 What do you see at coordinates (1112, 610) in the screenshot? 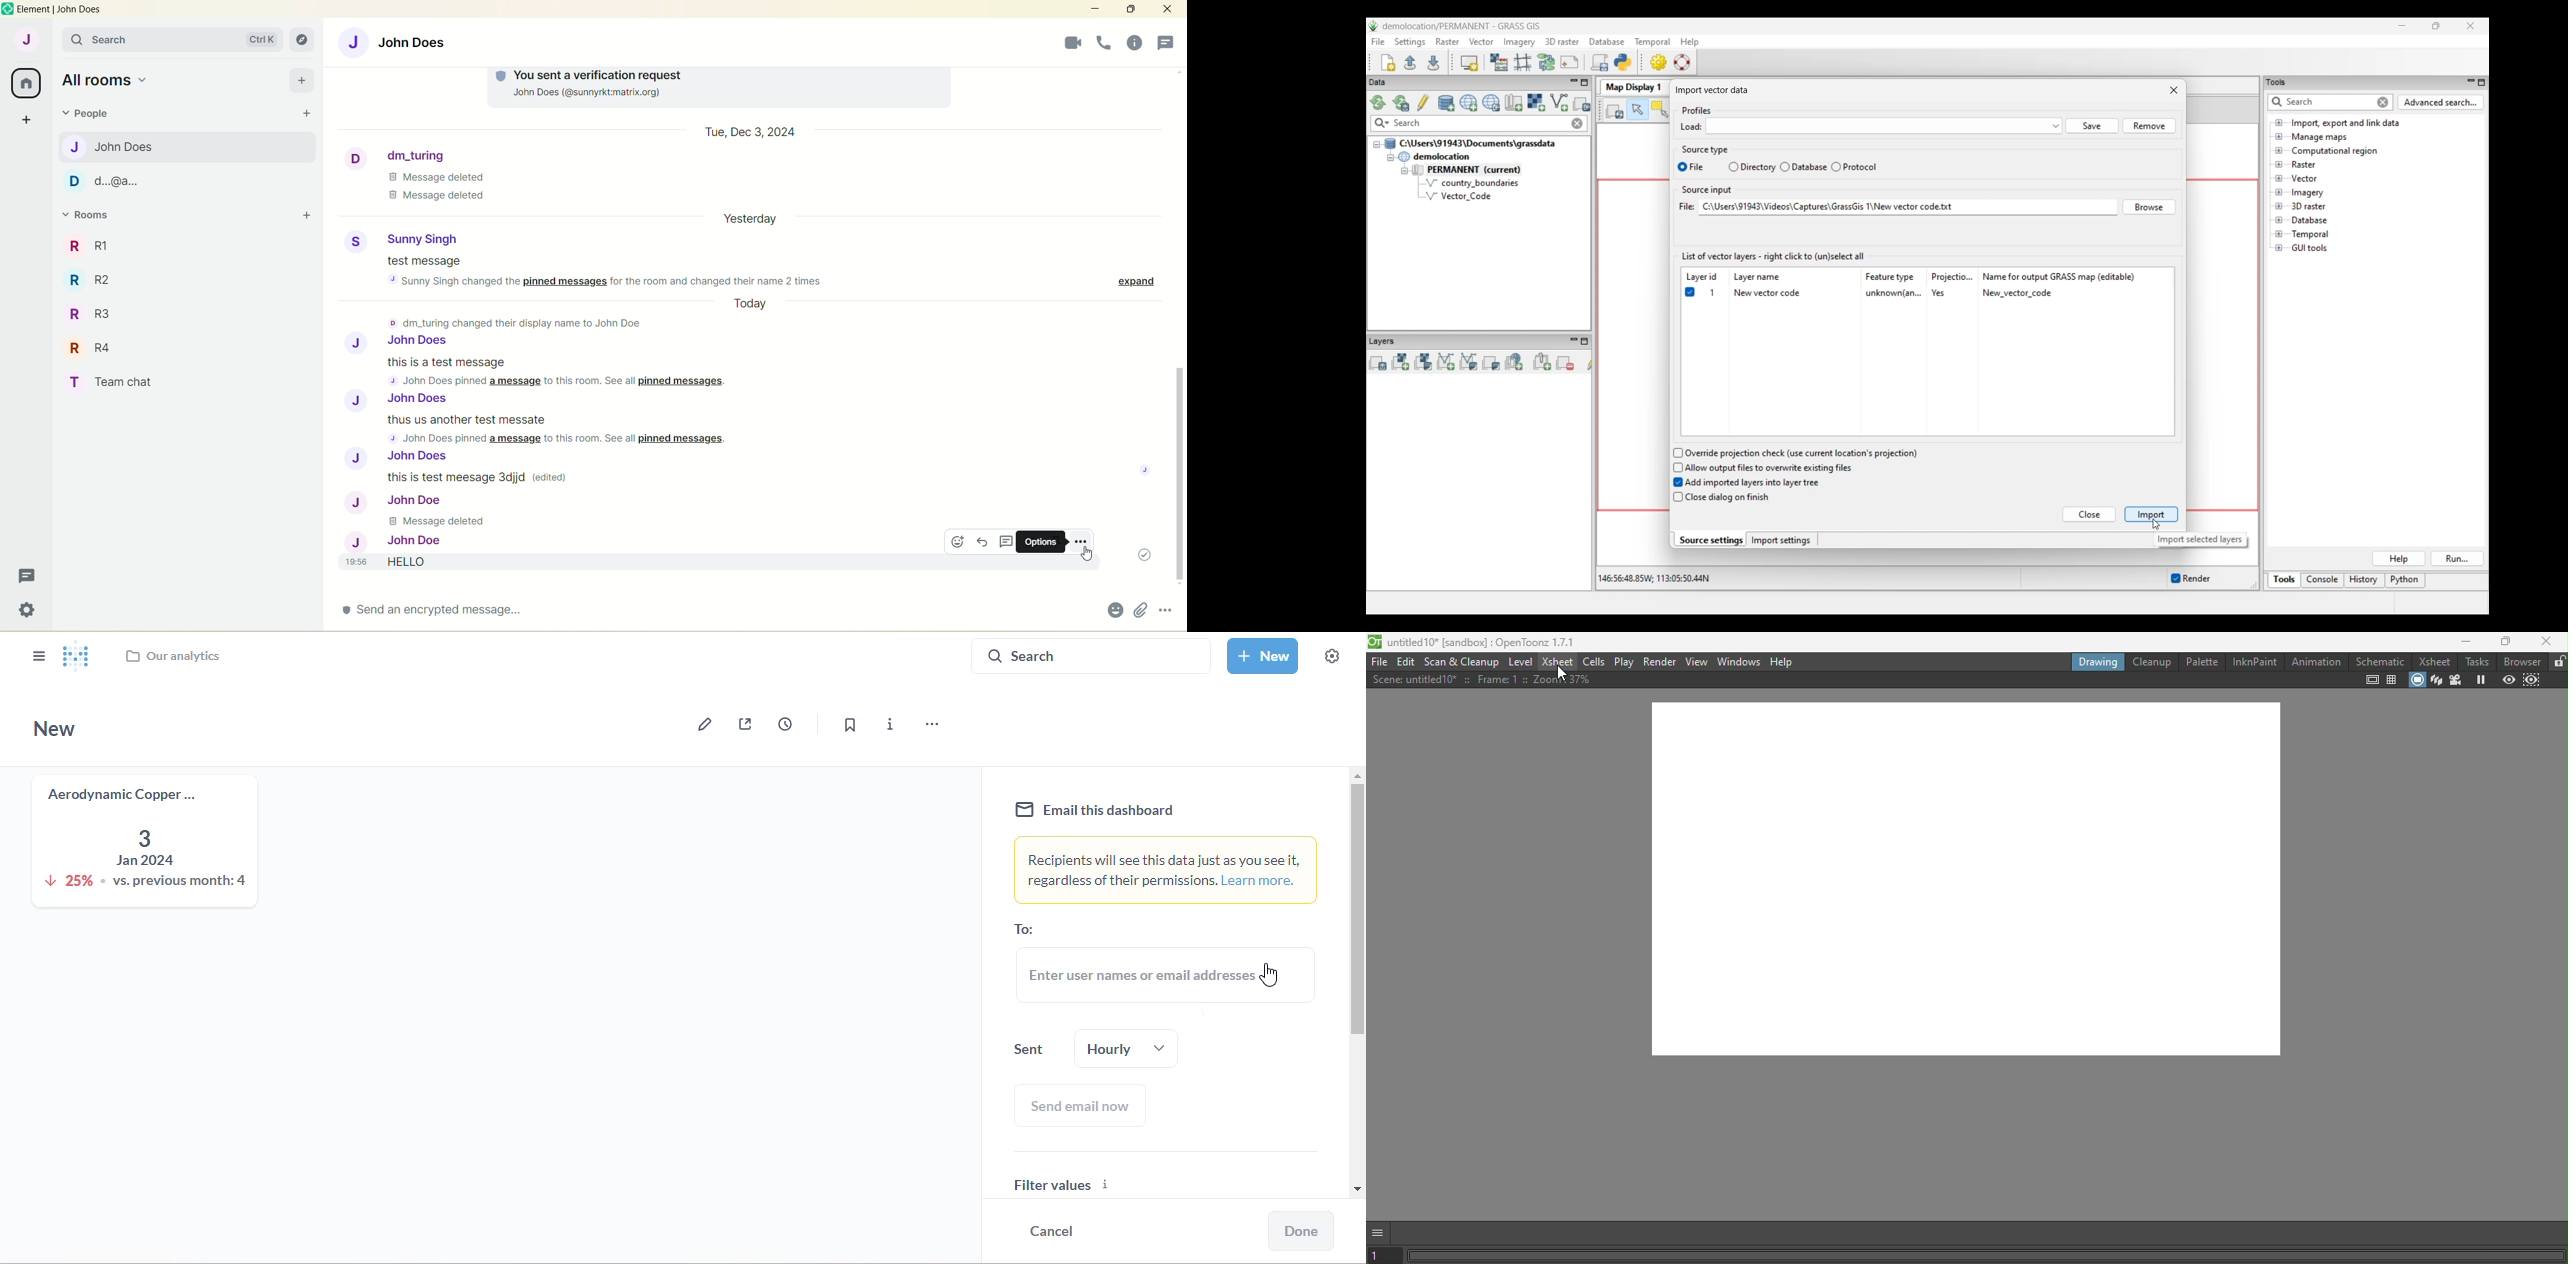
I see `emoji` at bounding box center [1112, 610].